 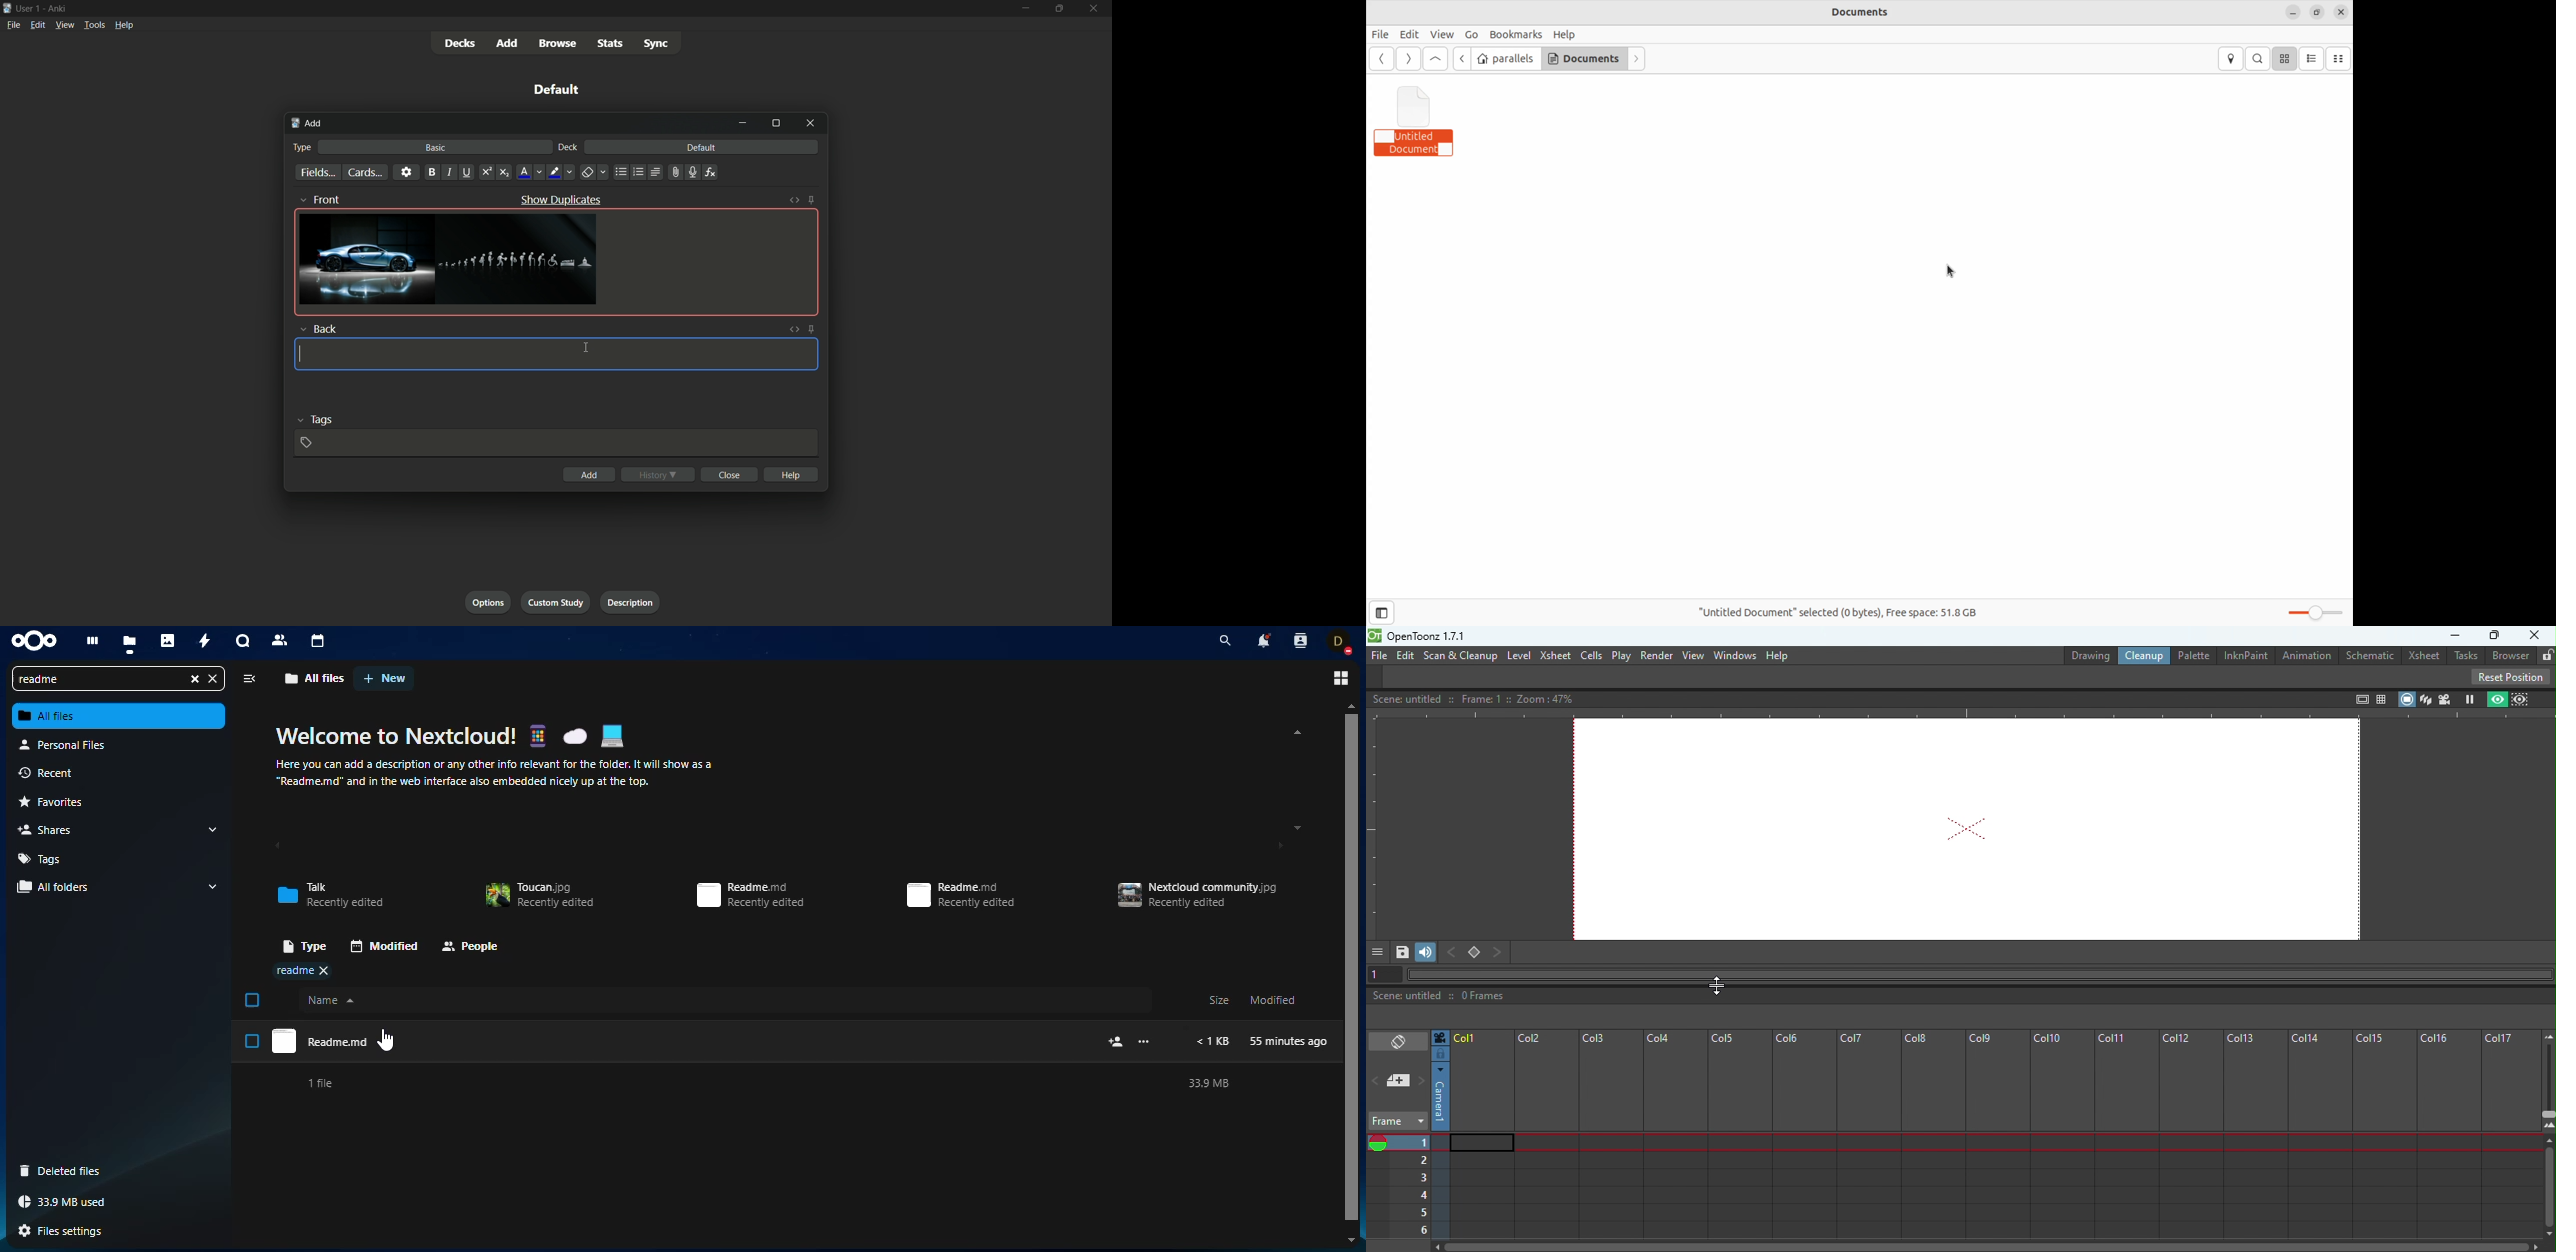 I want to click on type, so click(x=303, y=147).